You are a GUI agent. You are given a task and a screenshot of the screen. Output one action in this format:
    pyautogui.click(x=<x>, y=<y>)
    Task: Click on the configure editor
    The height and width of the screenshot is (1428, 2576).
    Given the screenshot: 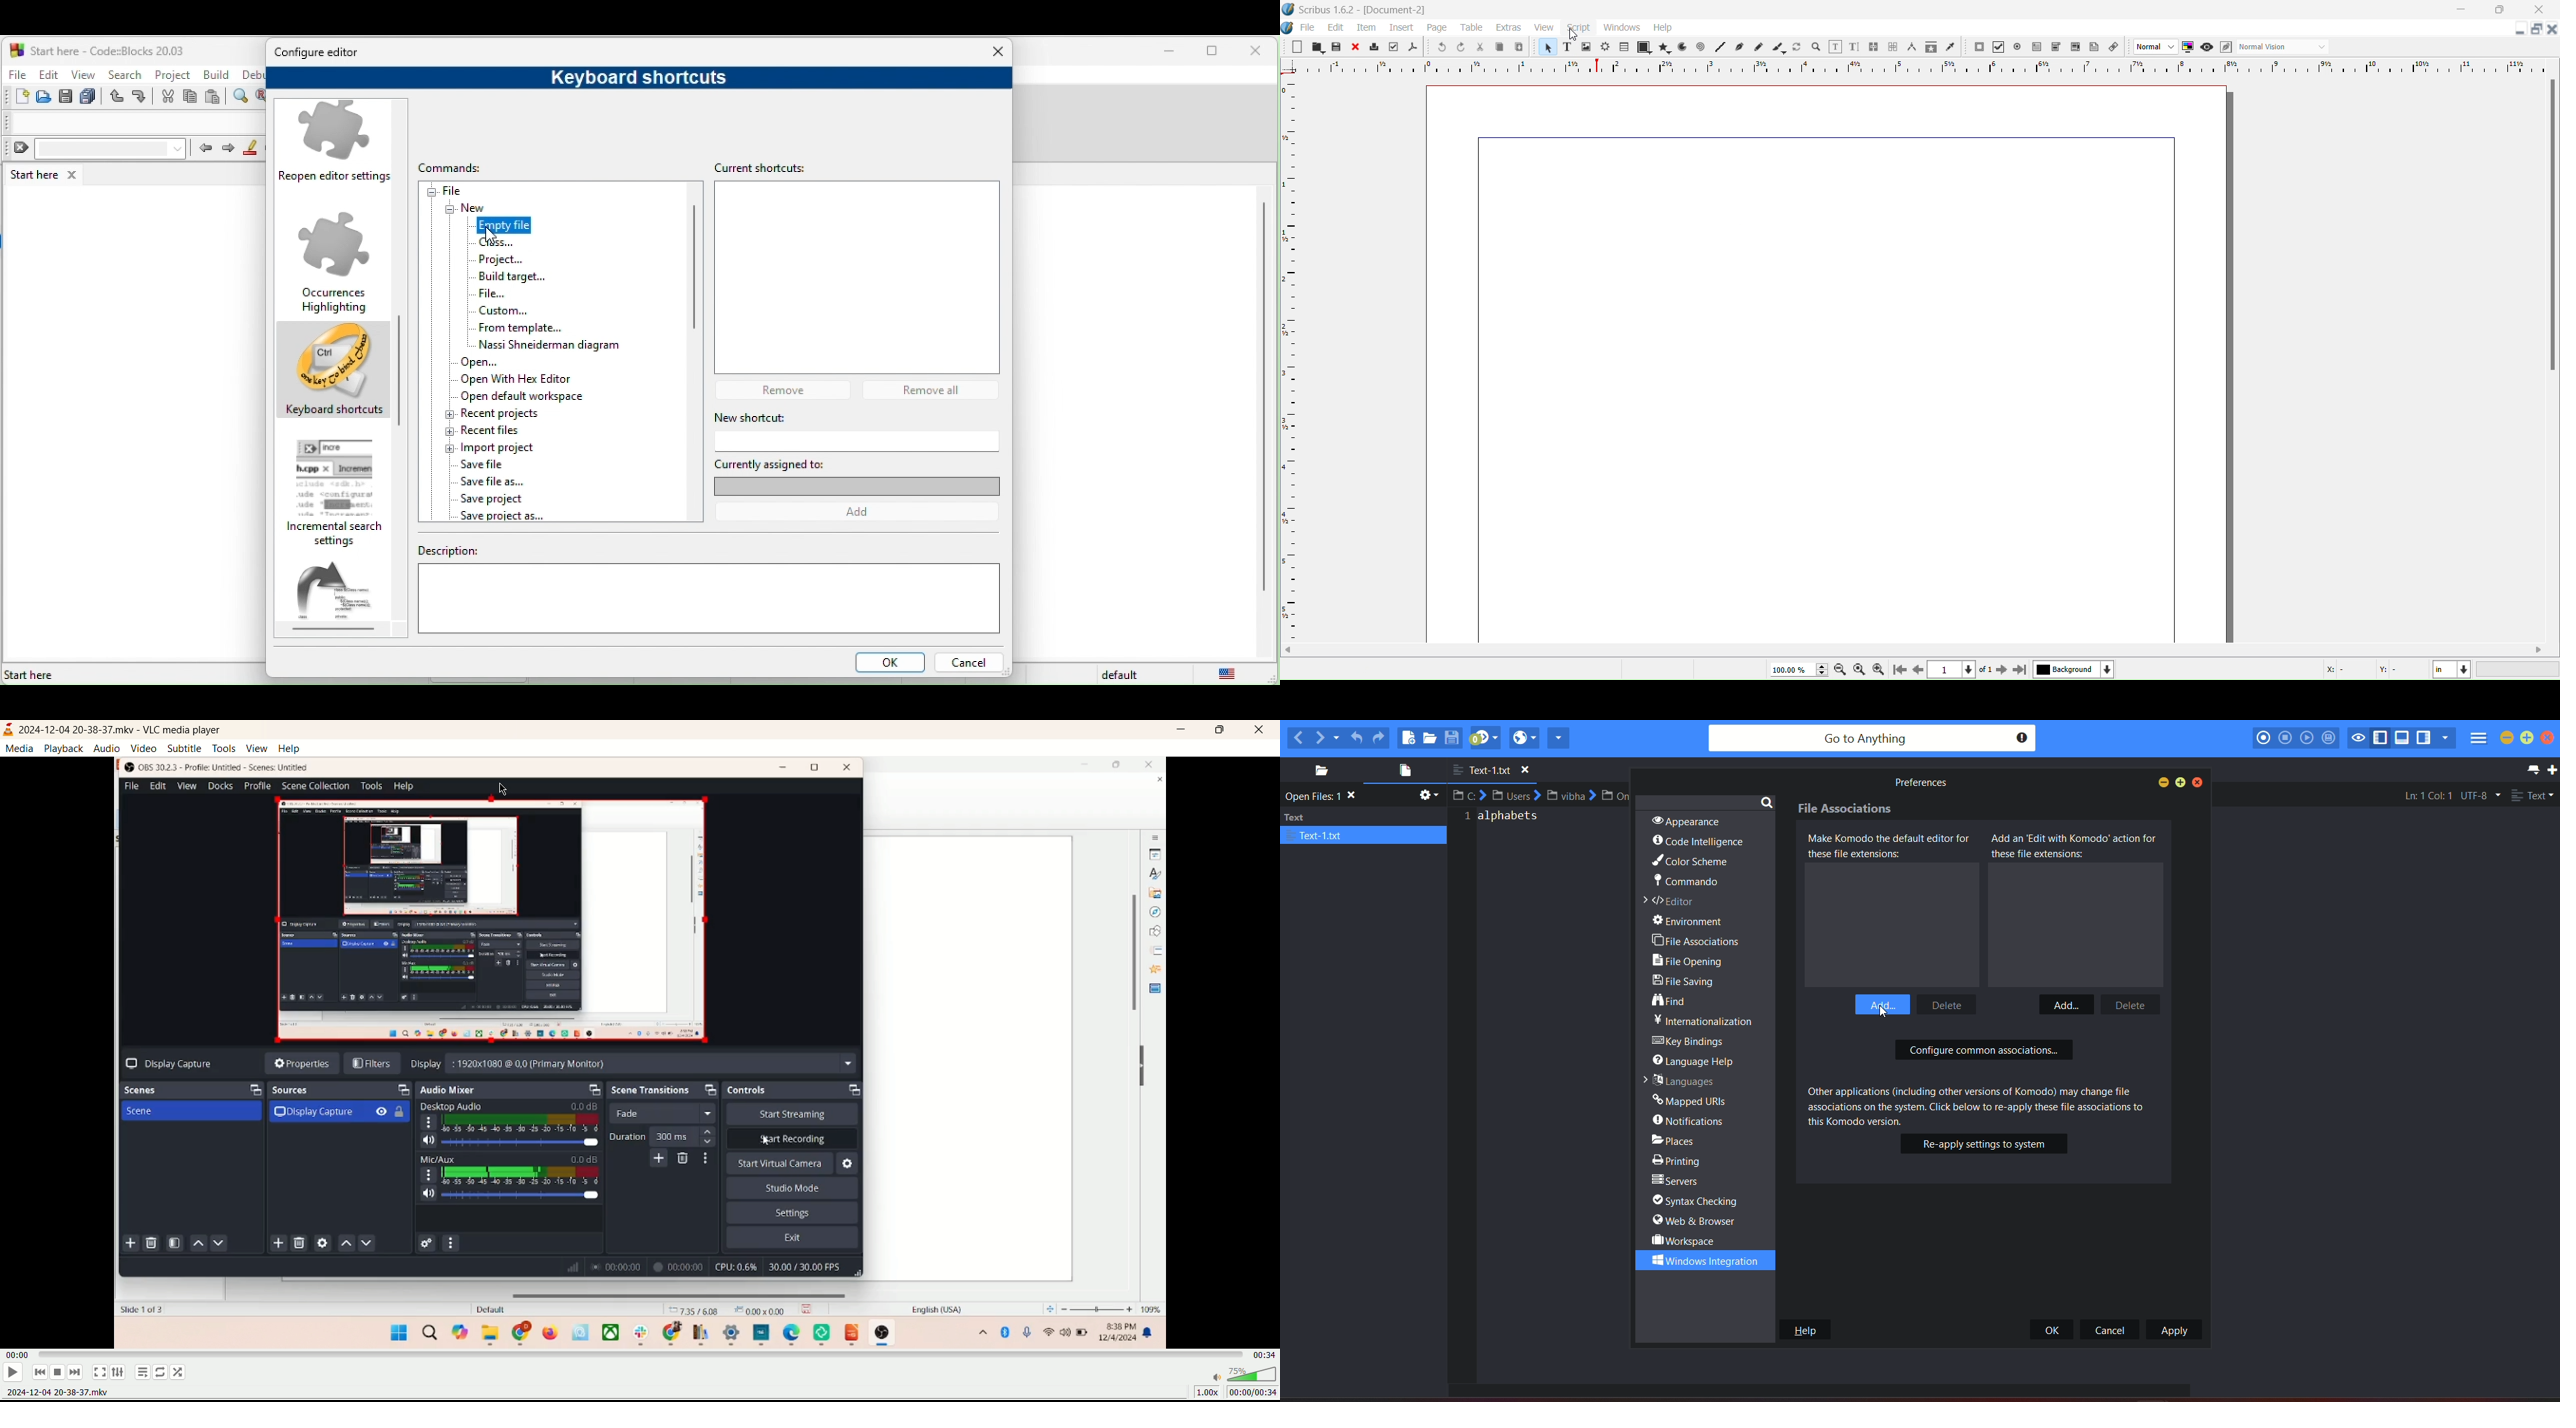 What is the action you would take?
    pyautogui.click(x=323, y=53)
    